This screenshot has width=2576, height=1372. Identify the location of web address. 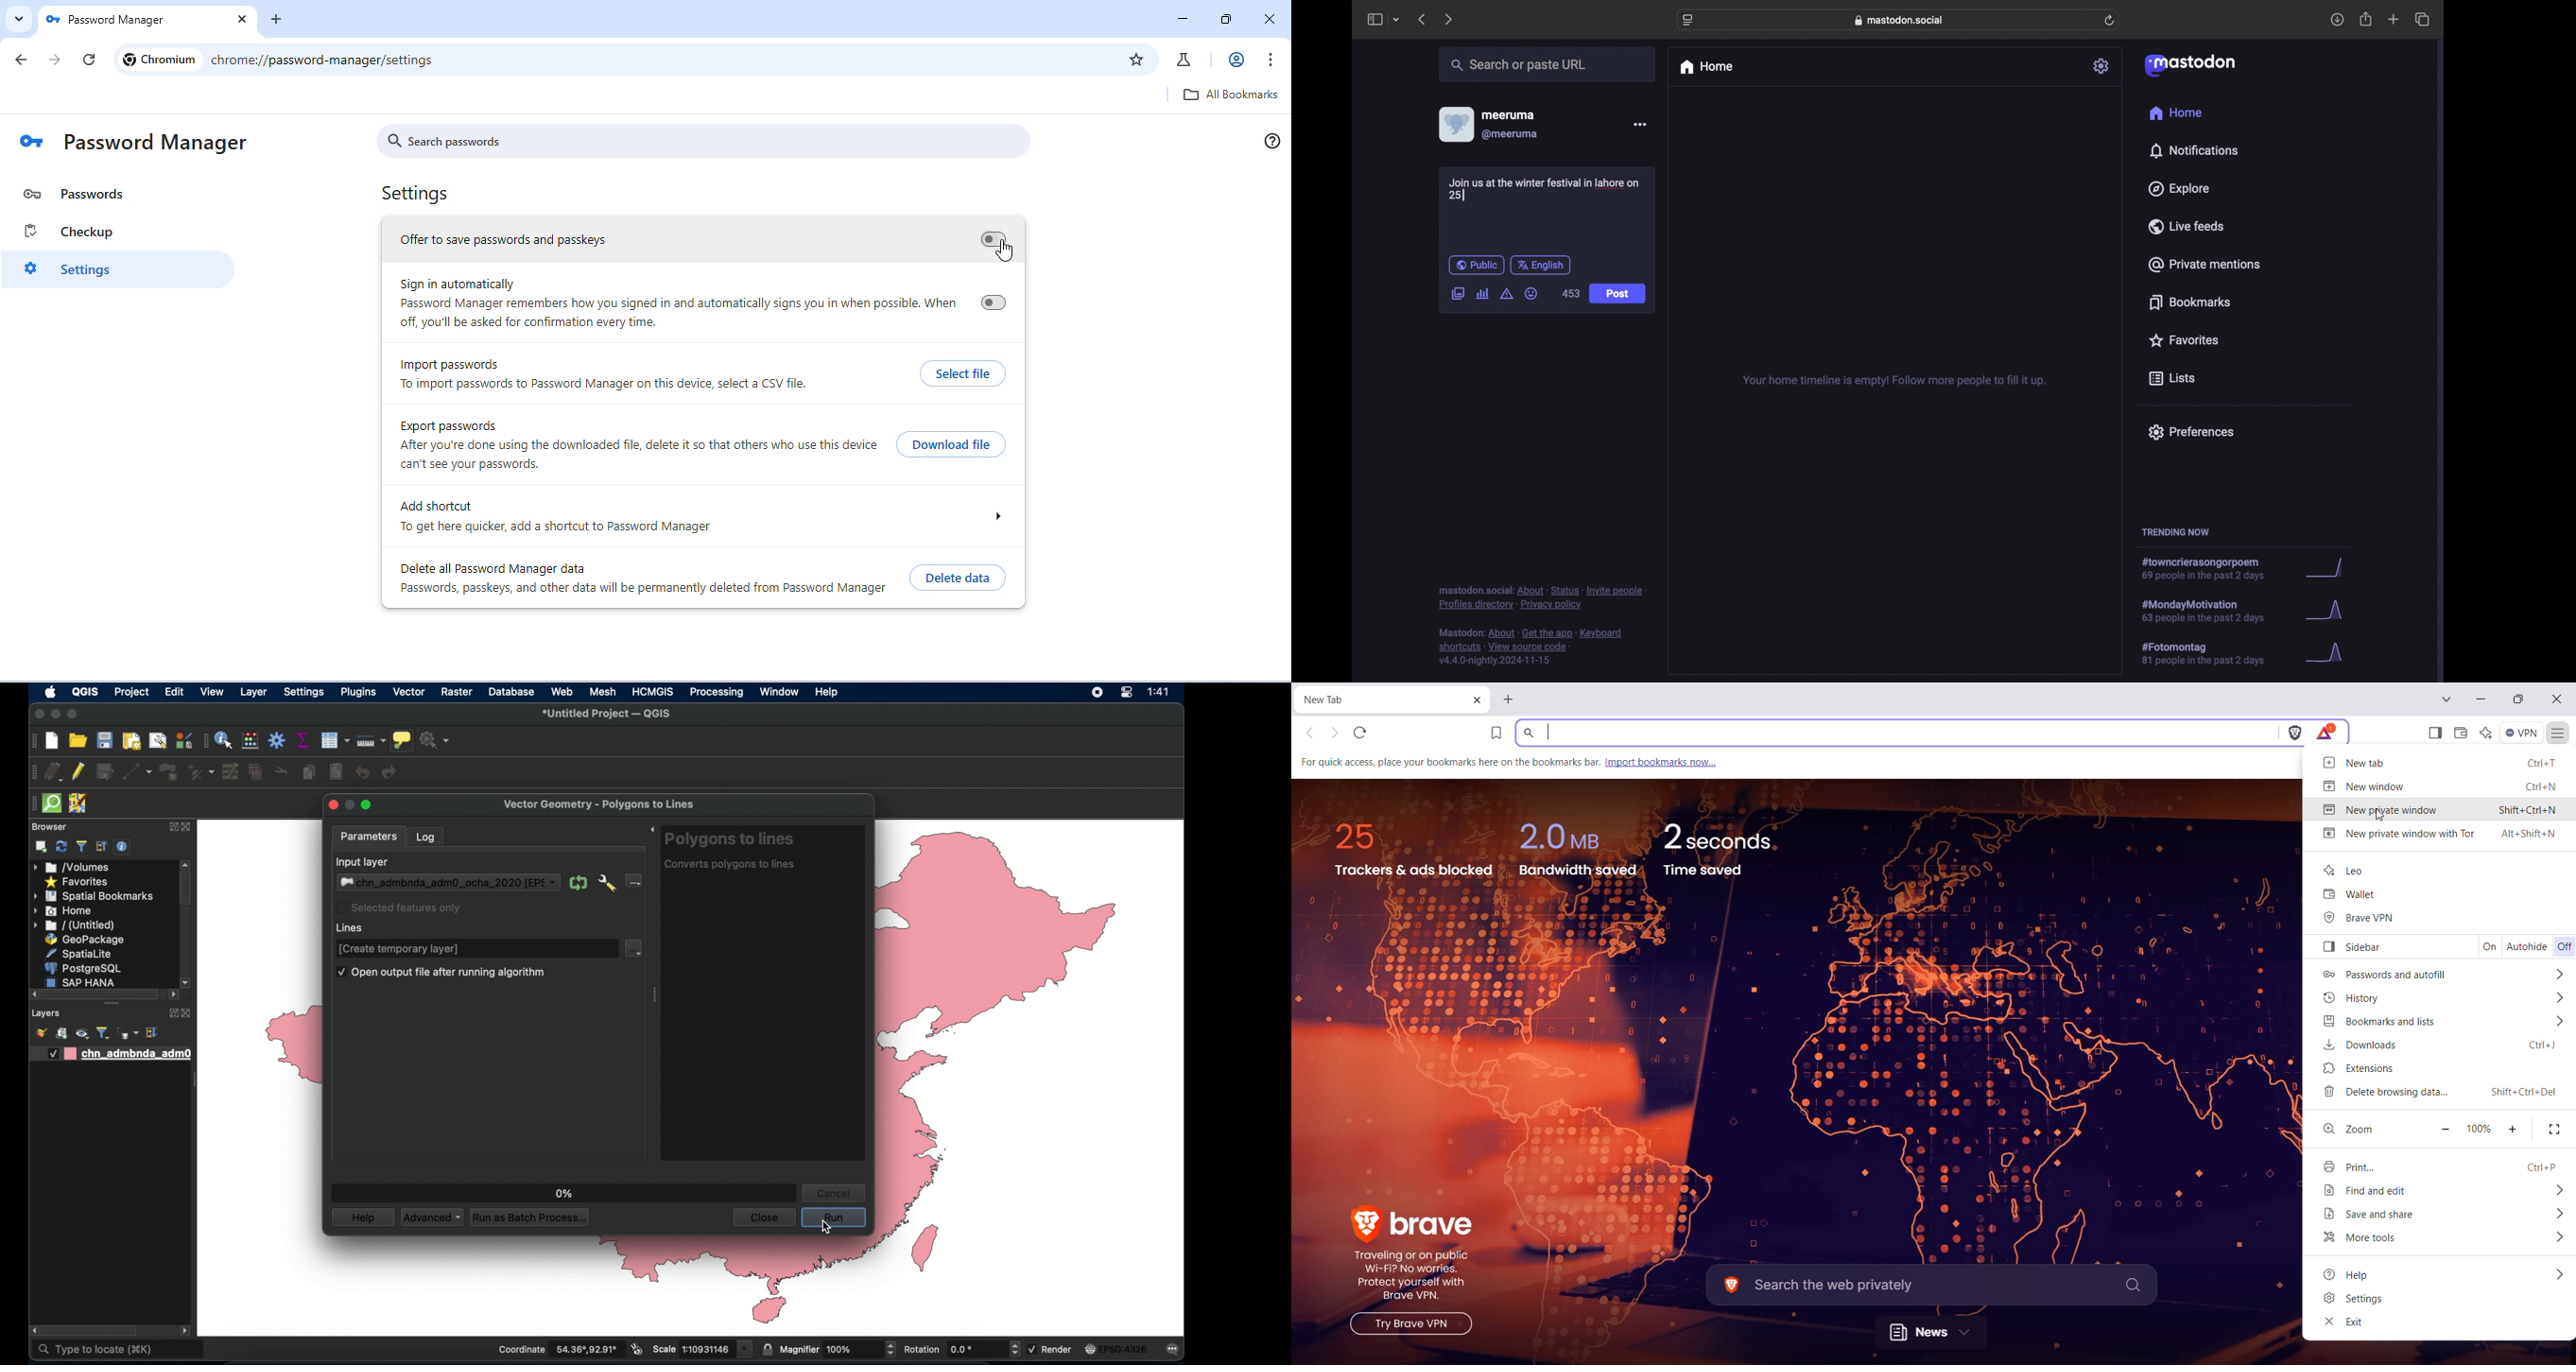
(1902, 20).